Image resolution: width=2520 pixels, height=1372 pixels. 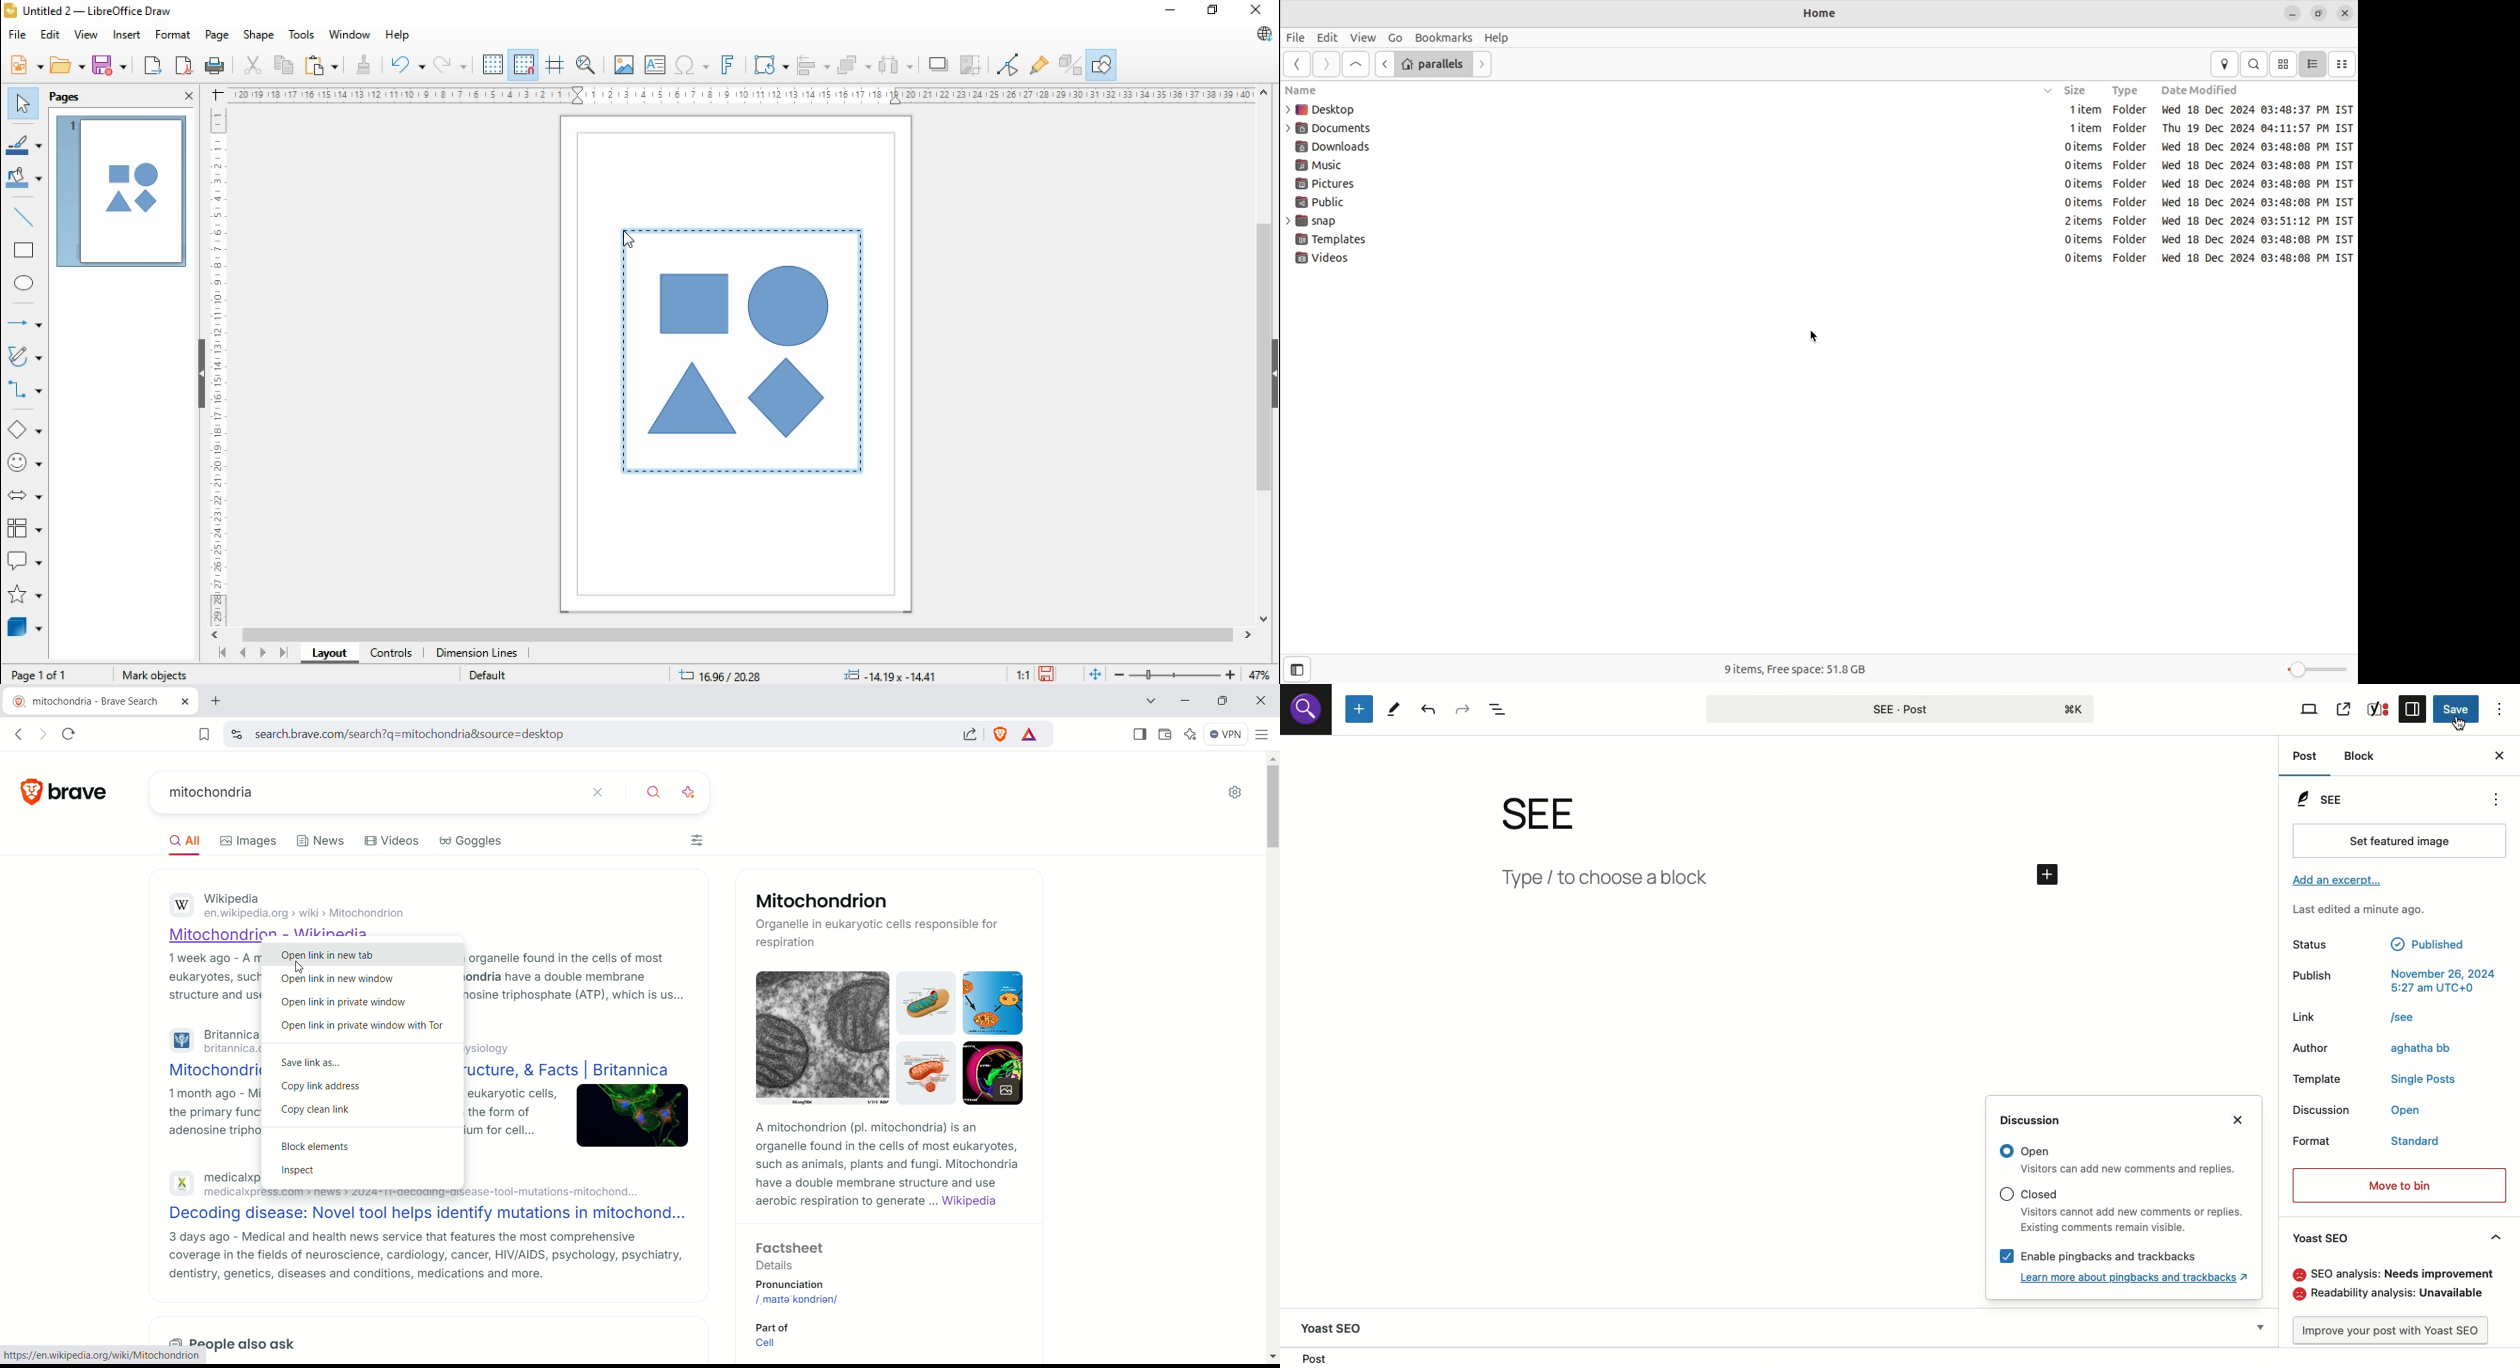 I want to click on icon and file name, so click(x=90, y=10).